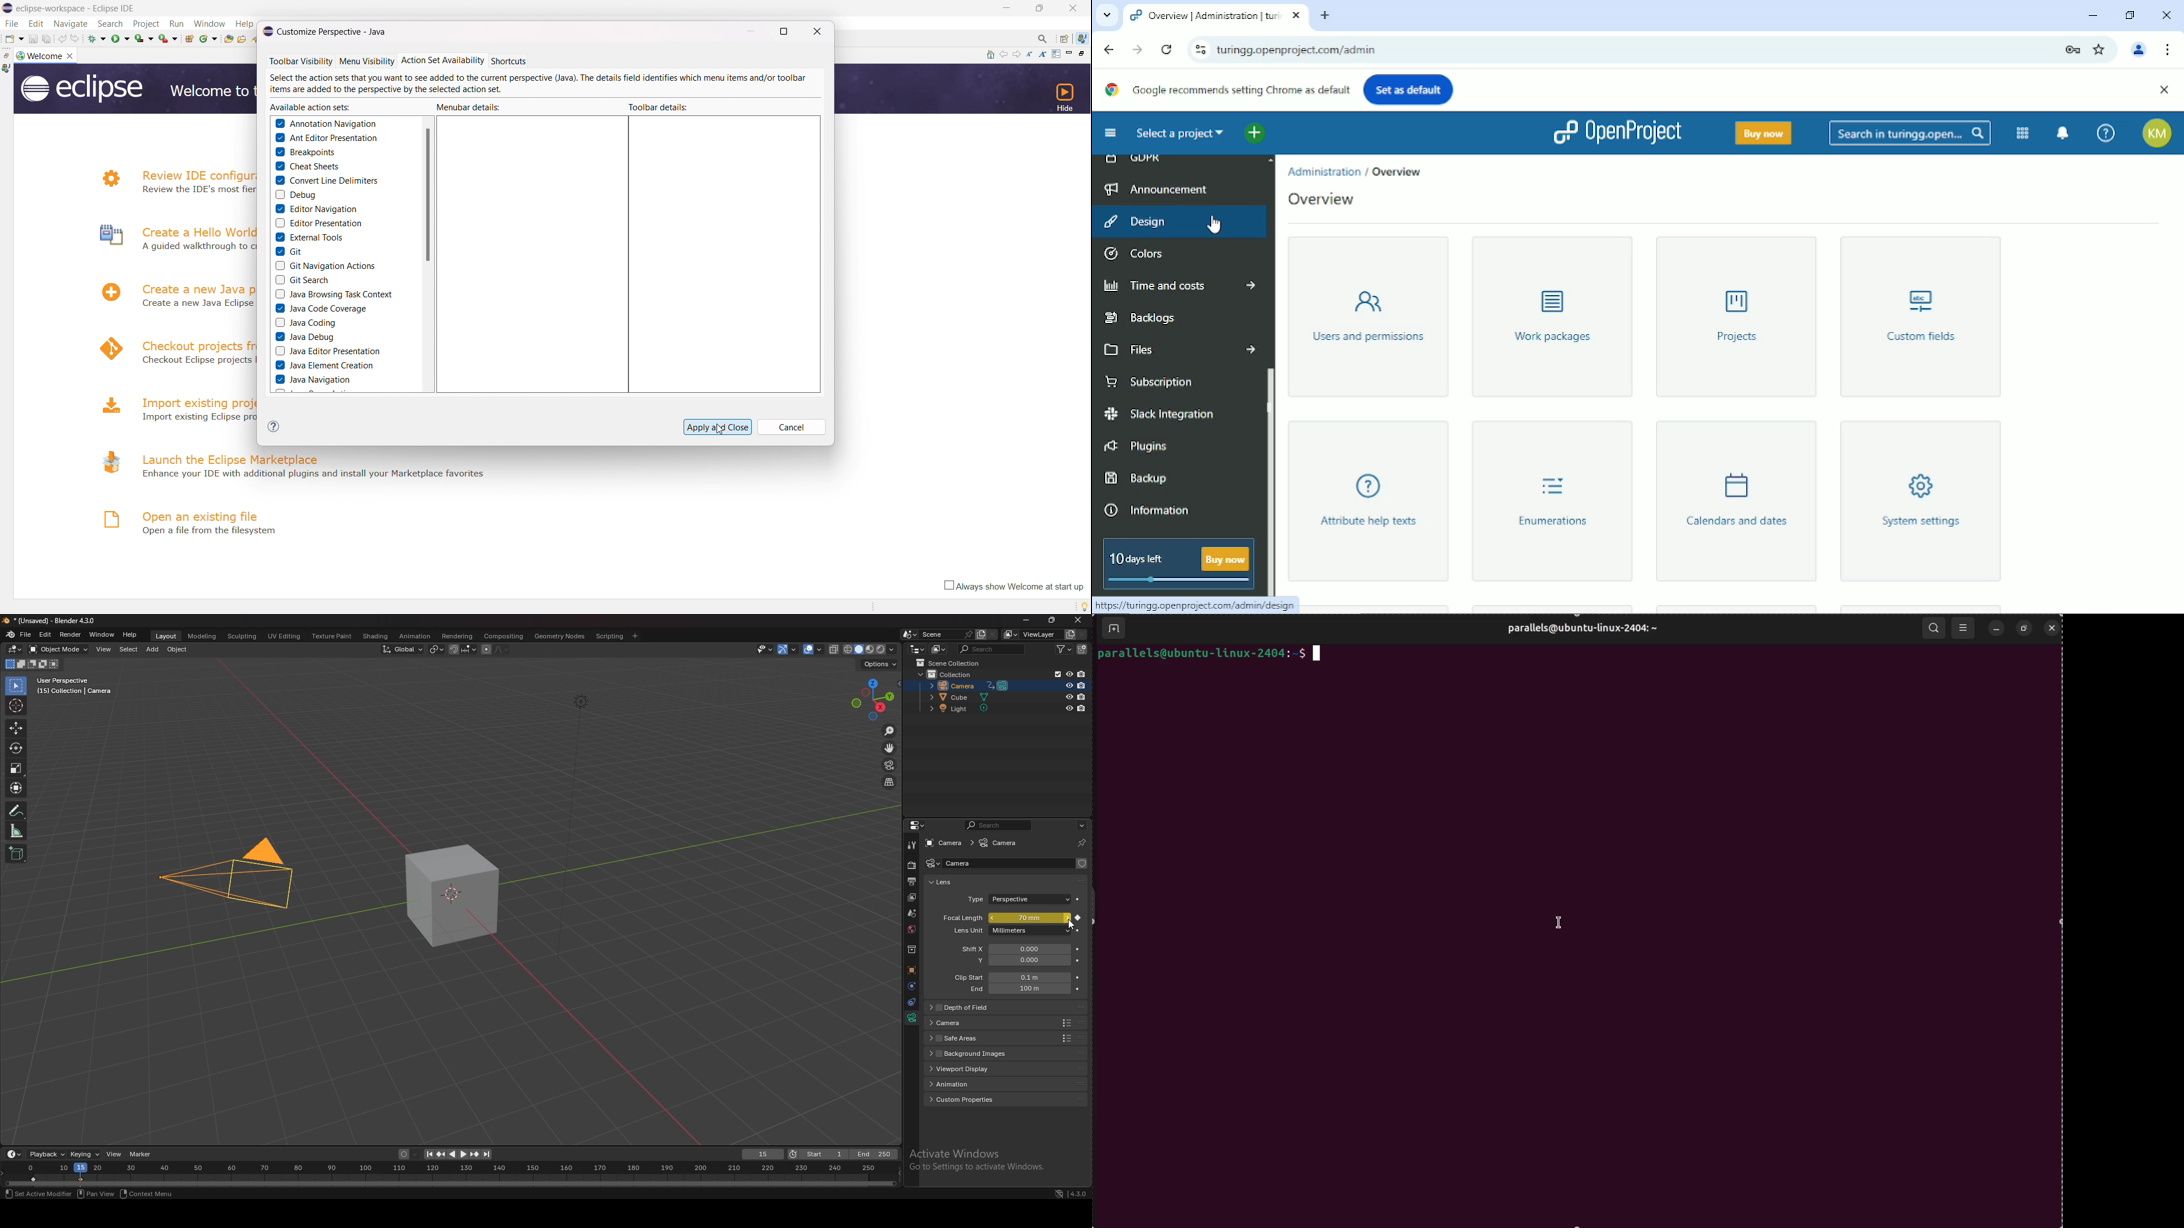  Describe the element at coordinates (938, 649) in the screenshot. I see `display mode` at that location.